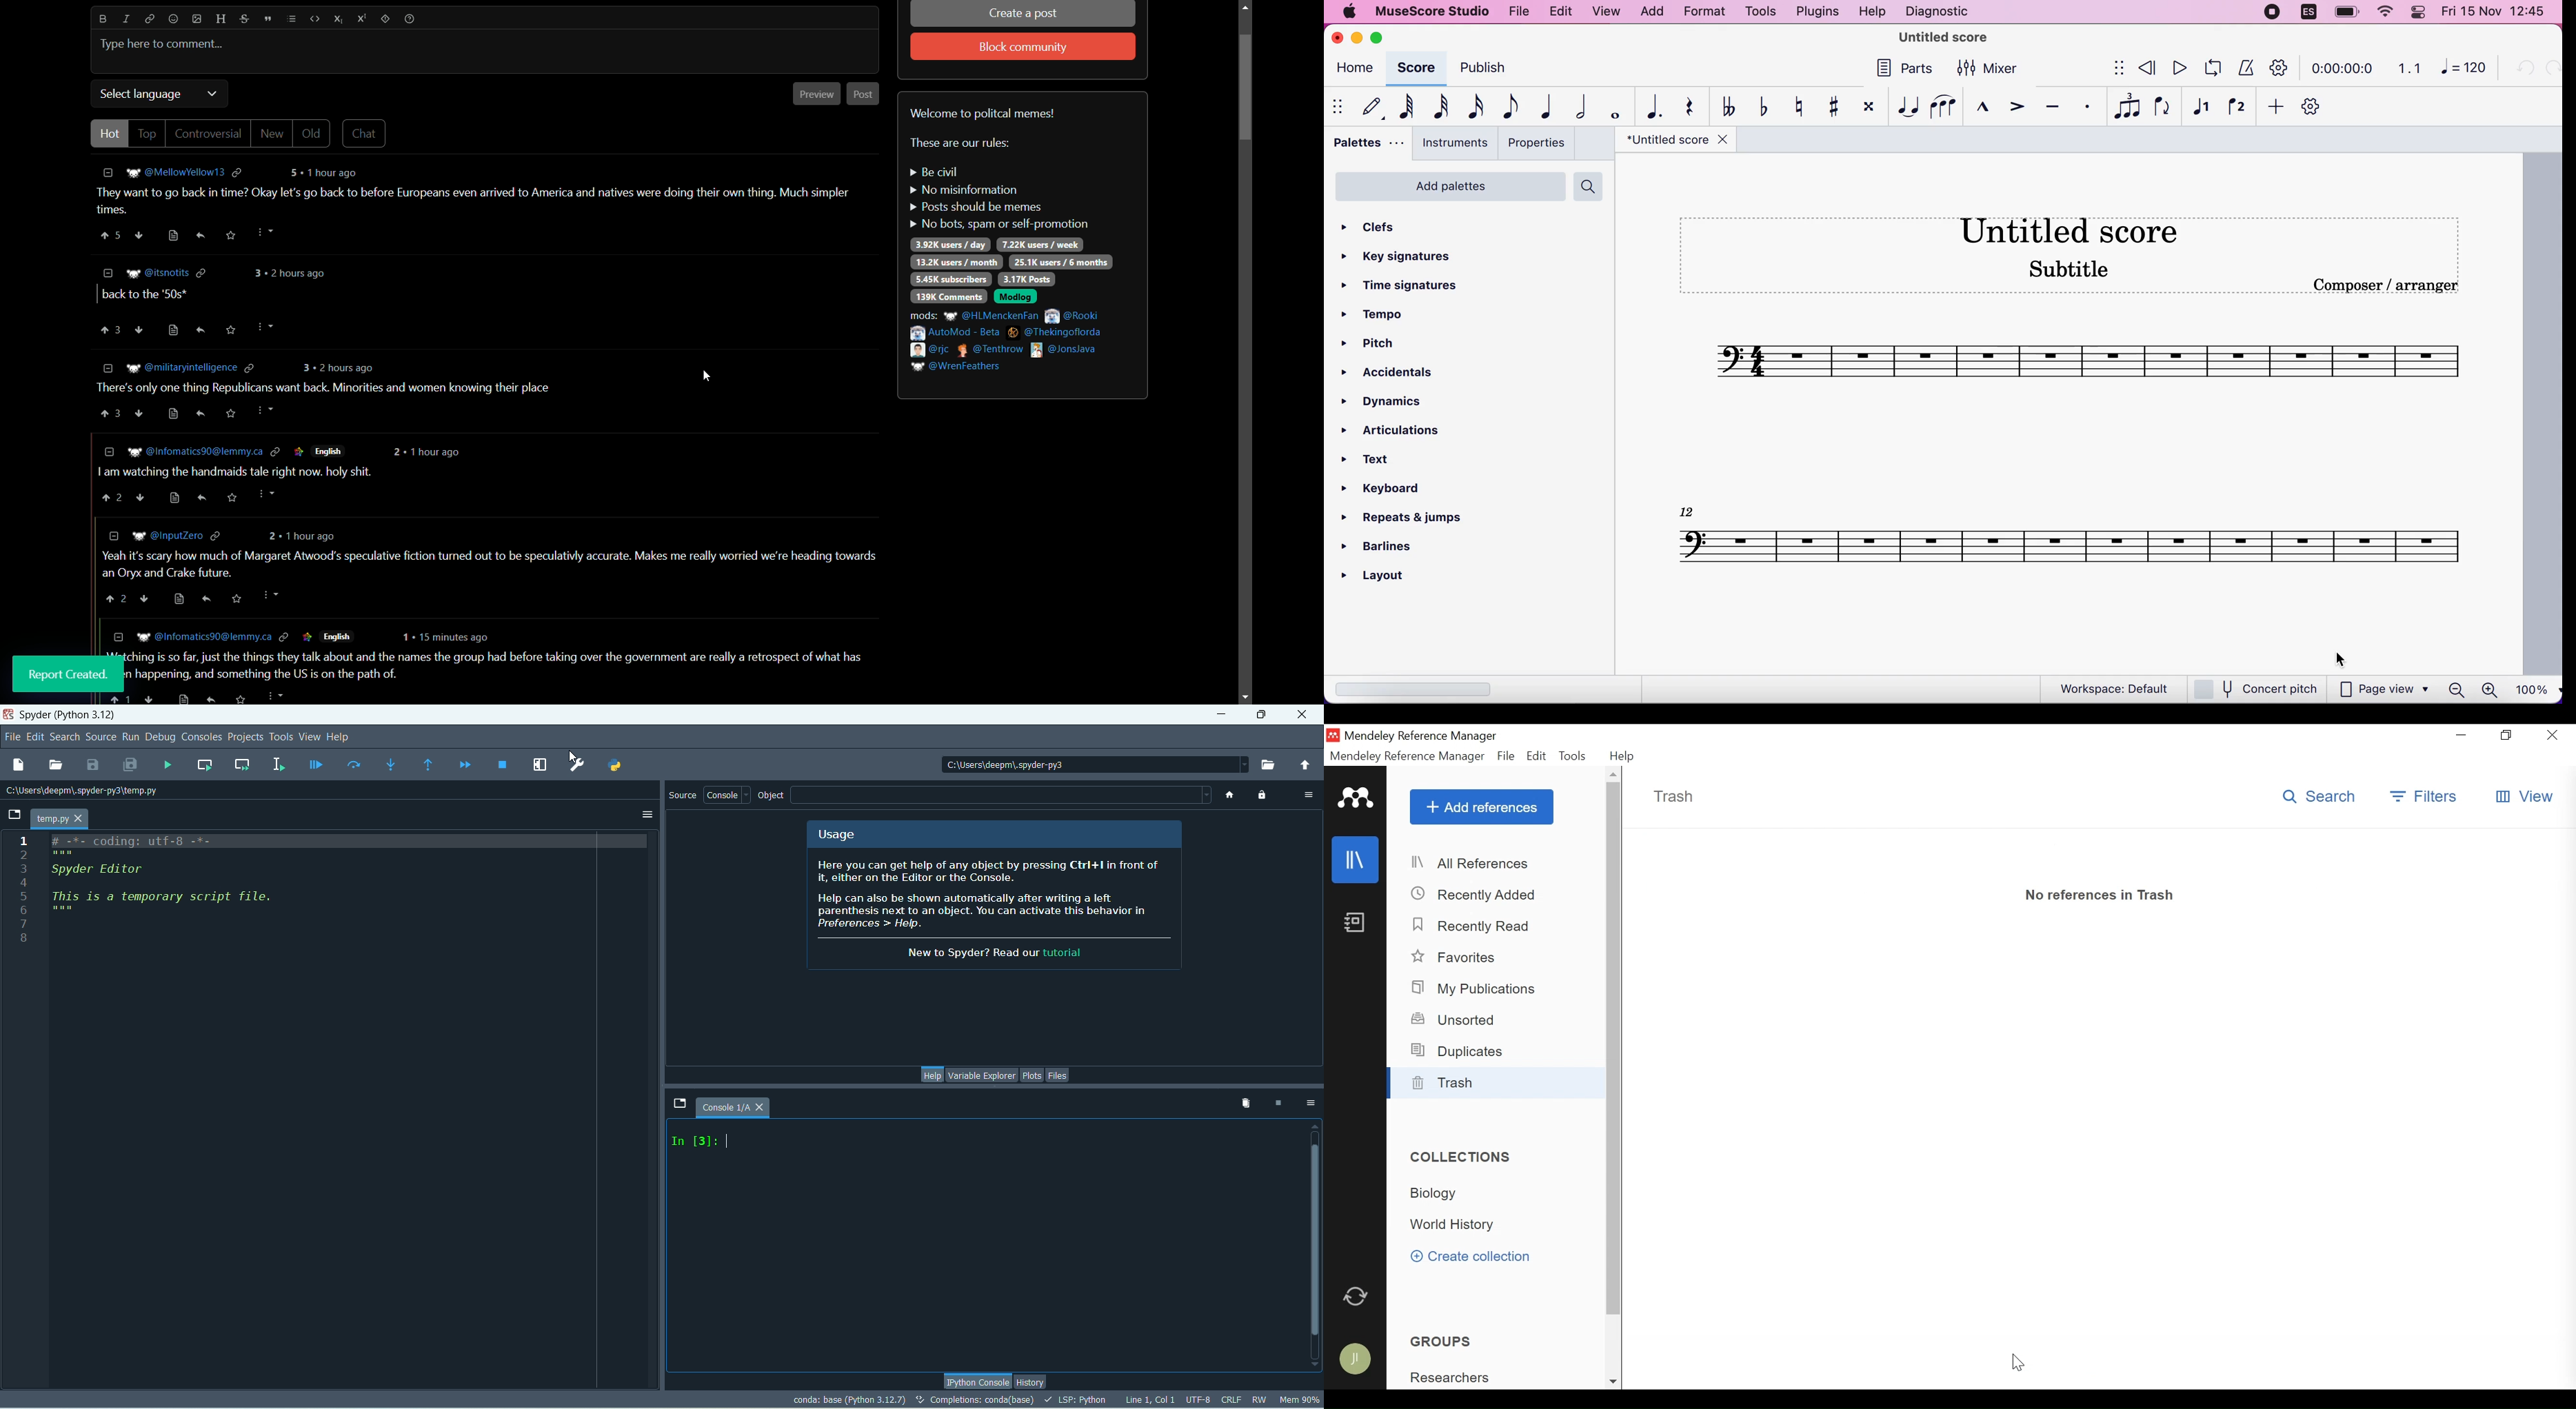  Describe the element at coordinates (1360, 1359) in the screenshot. I see `Avatar` at that location.